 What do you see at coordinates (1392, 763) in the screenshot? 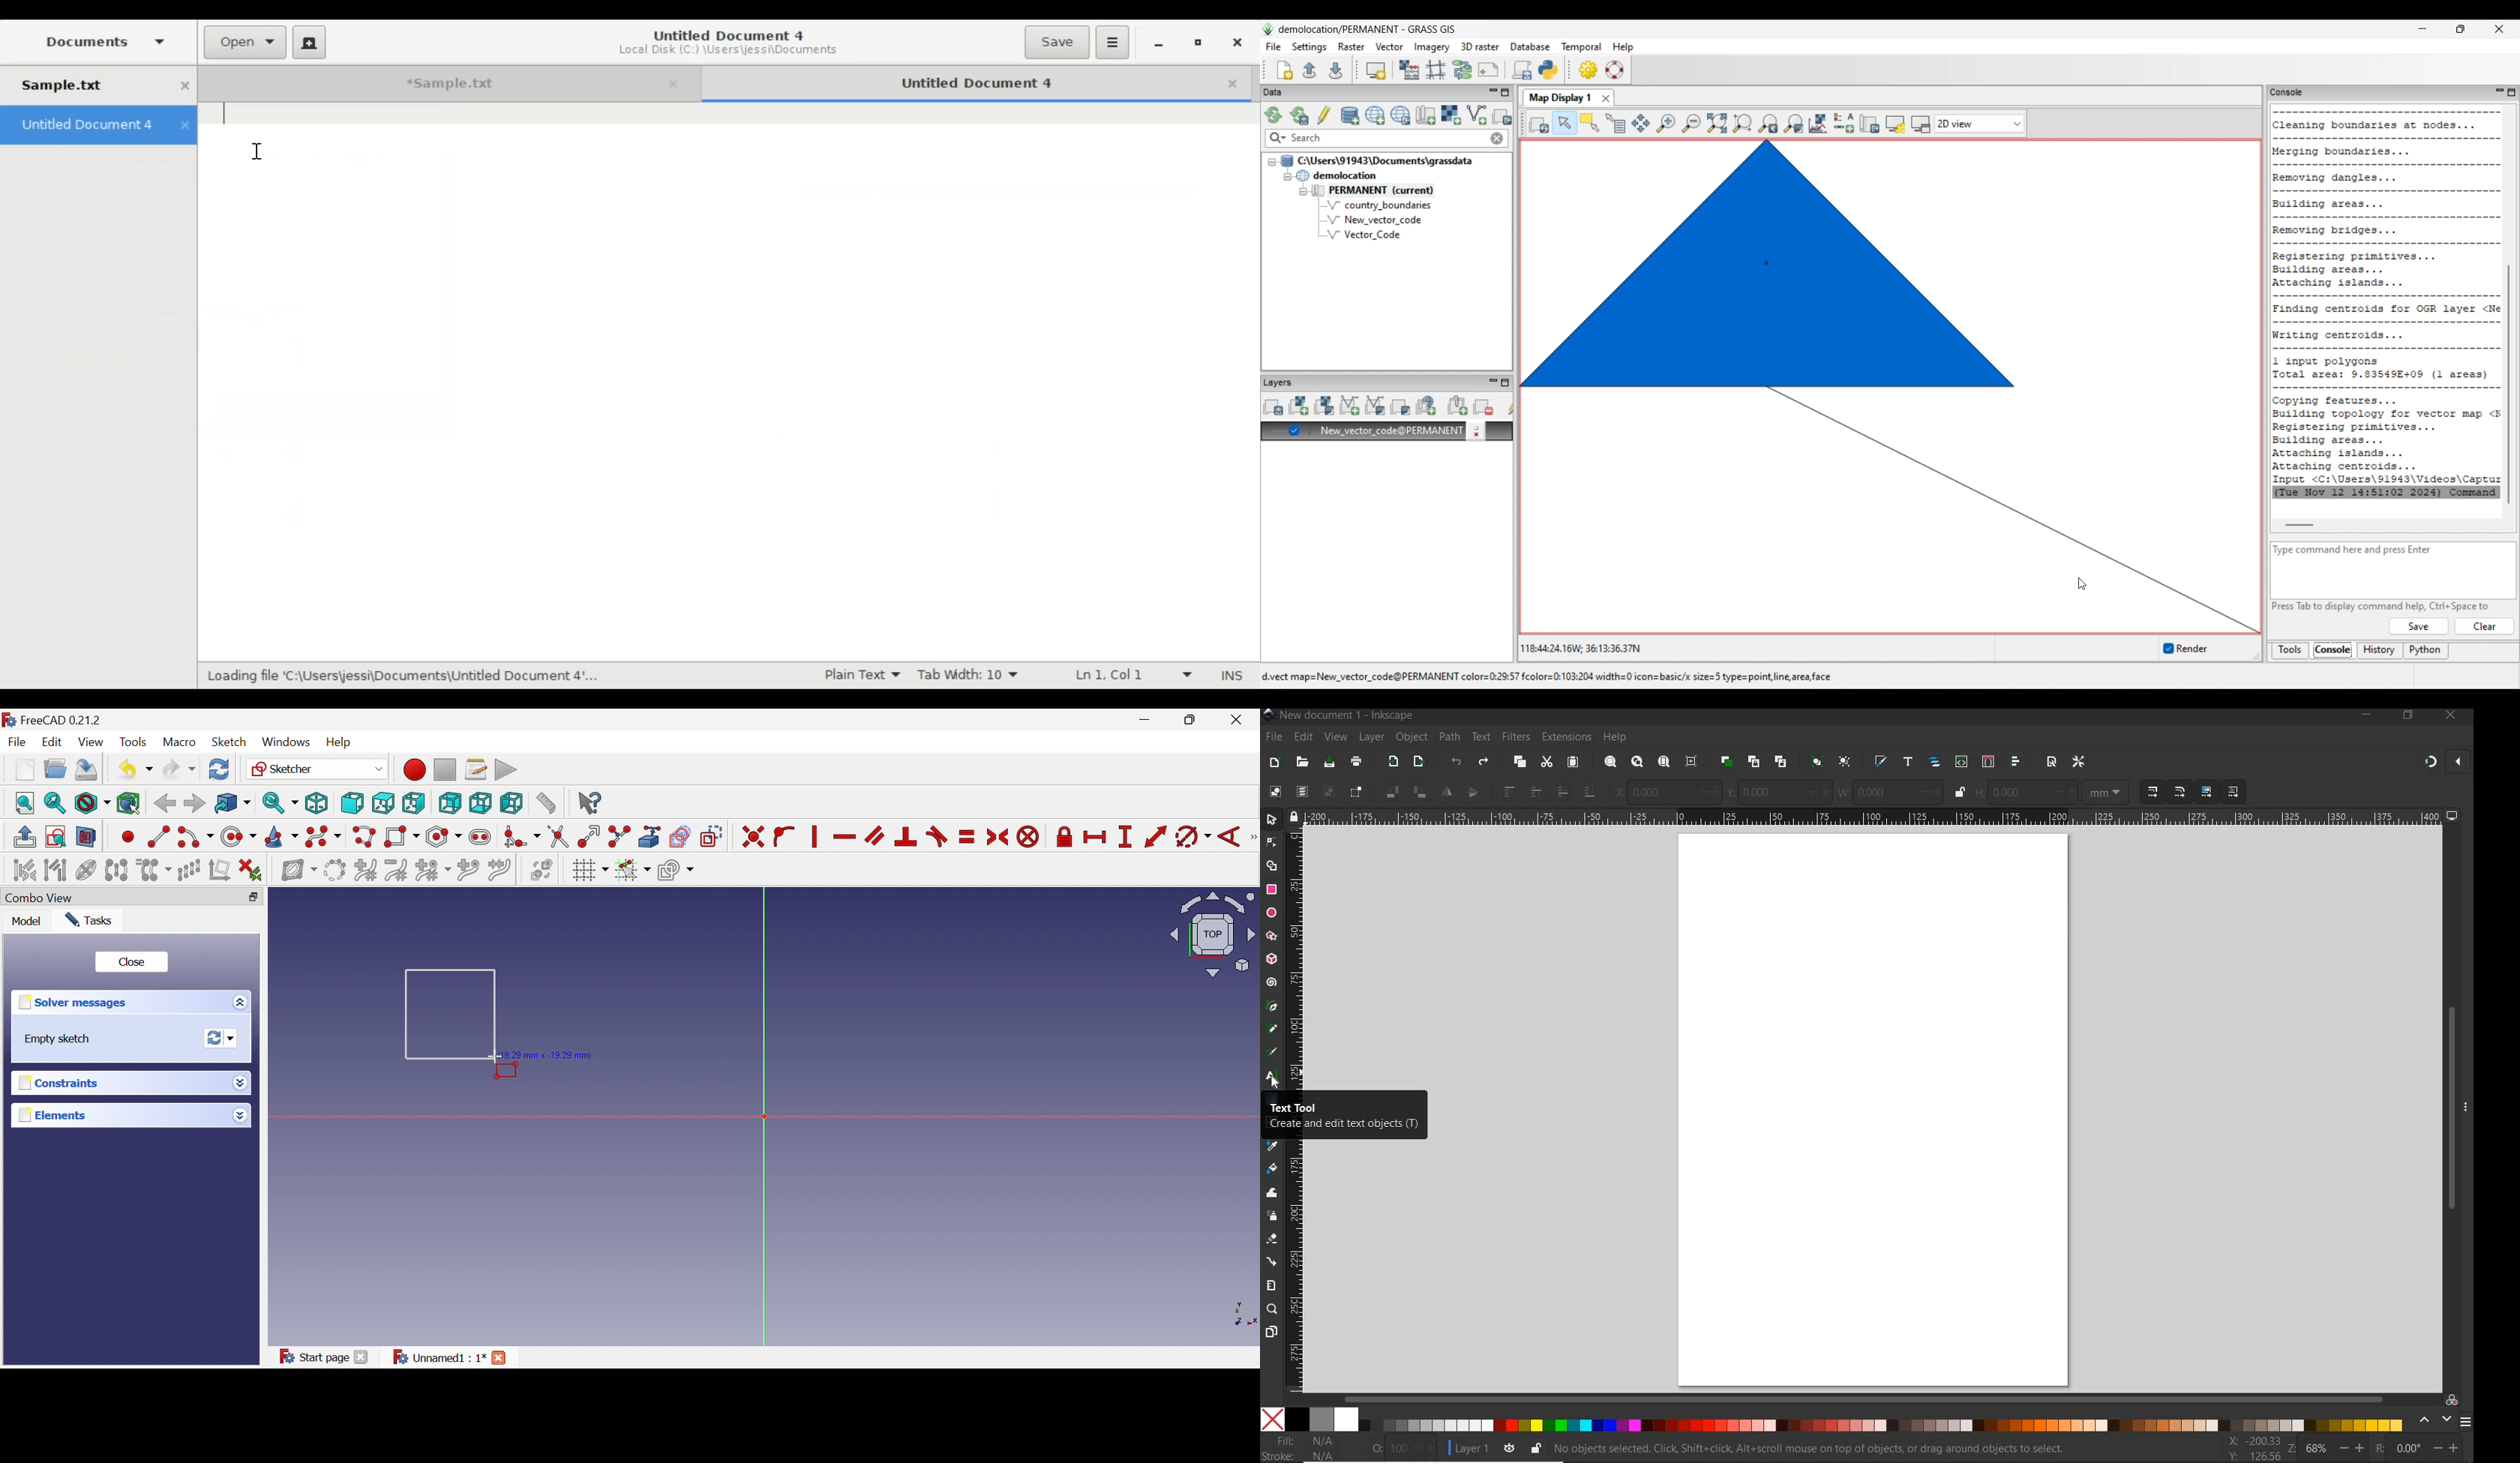
I see `import` at bounding box center [1392, 763].